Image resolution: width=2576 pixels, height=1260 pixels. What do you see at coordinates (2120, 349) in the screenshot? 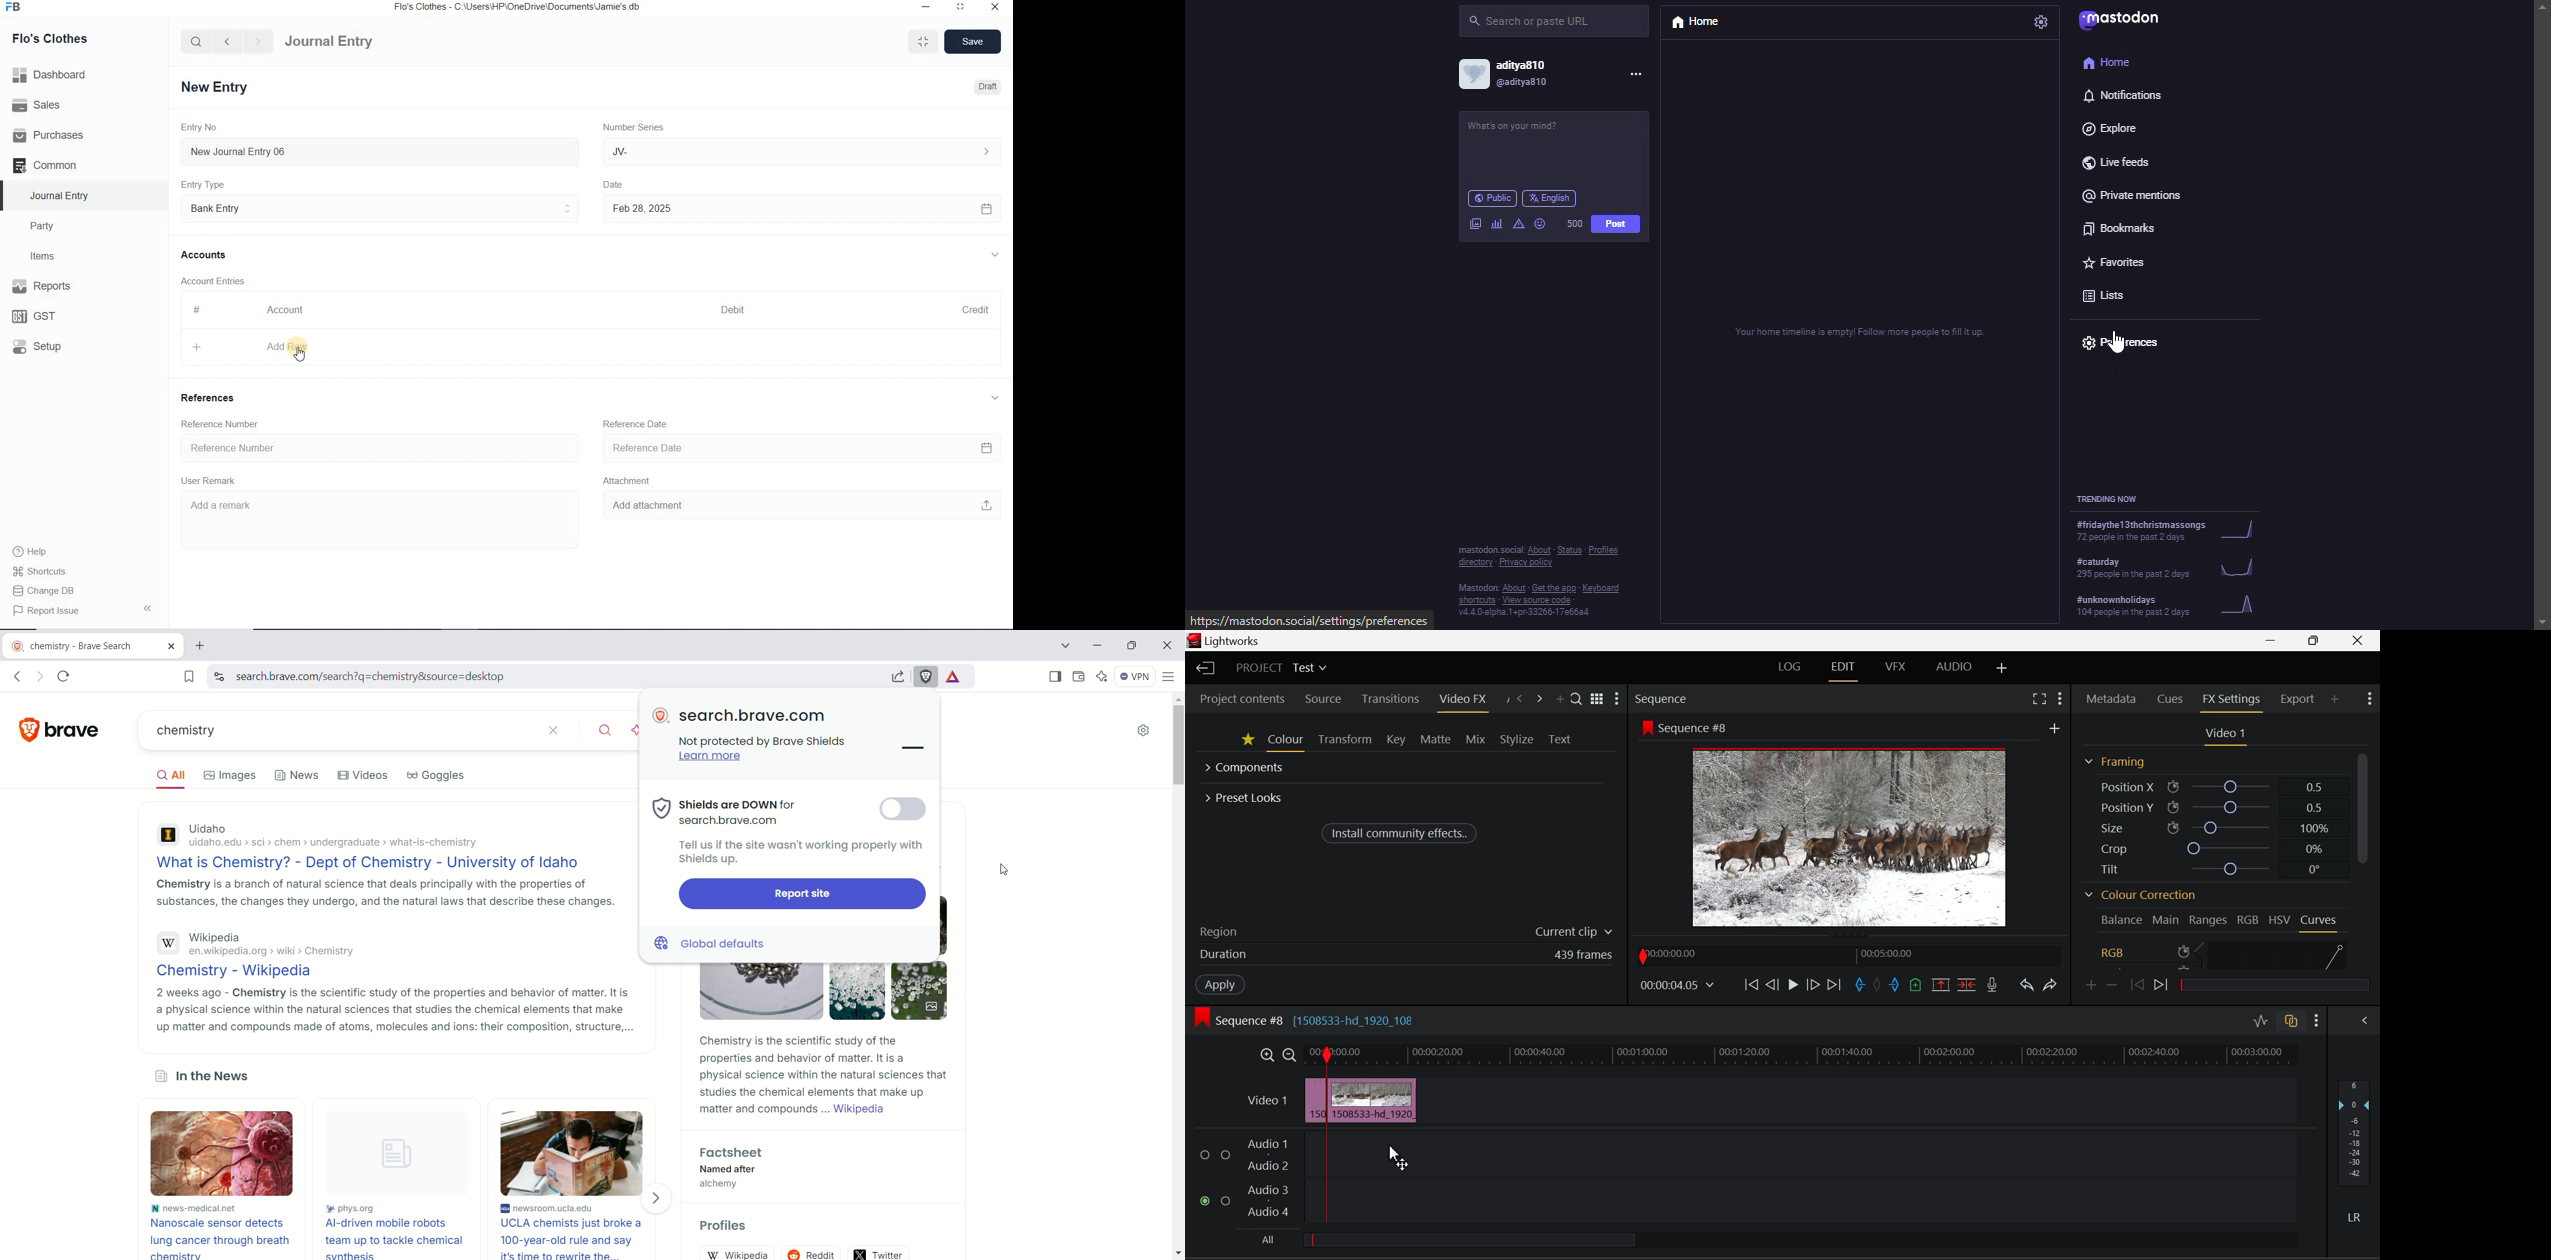
I see `cursor` at bounding box center [2120, 349].